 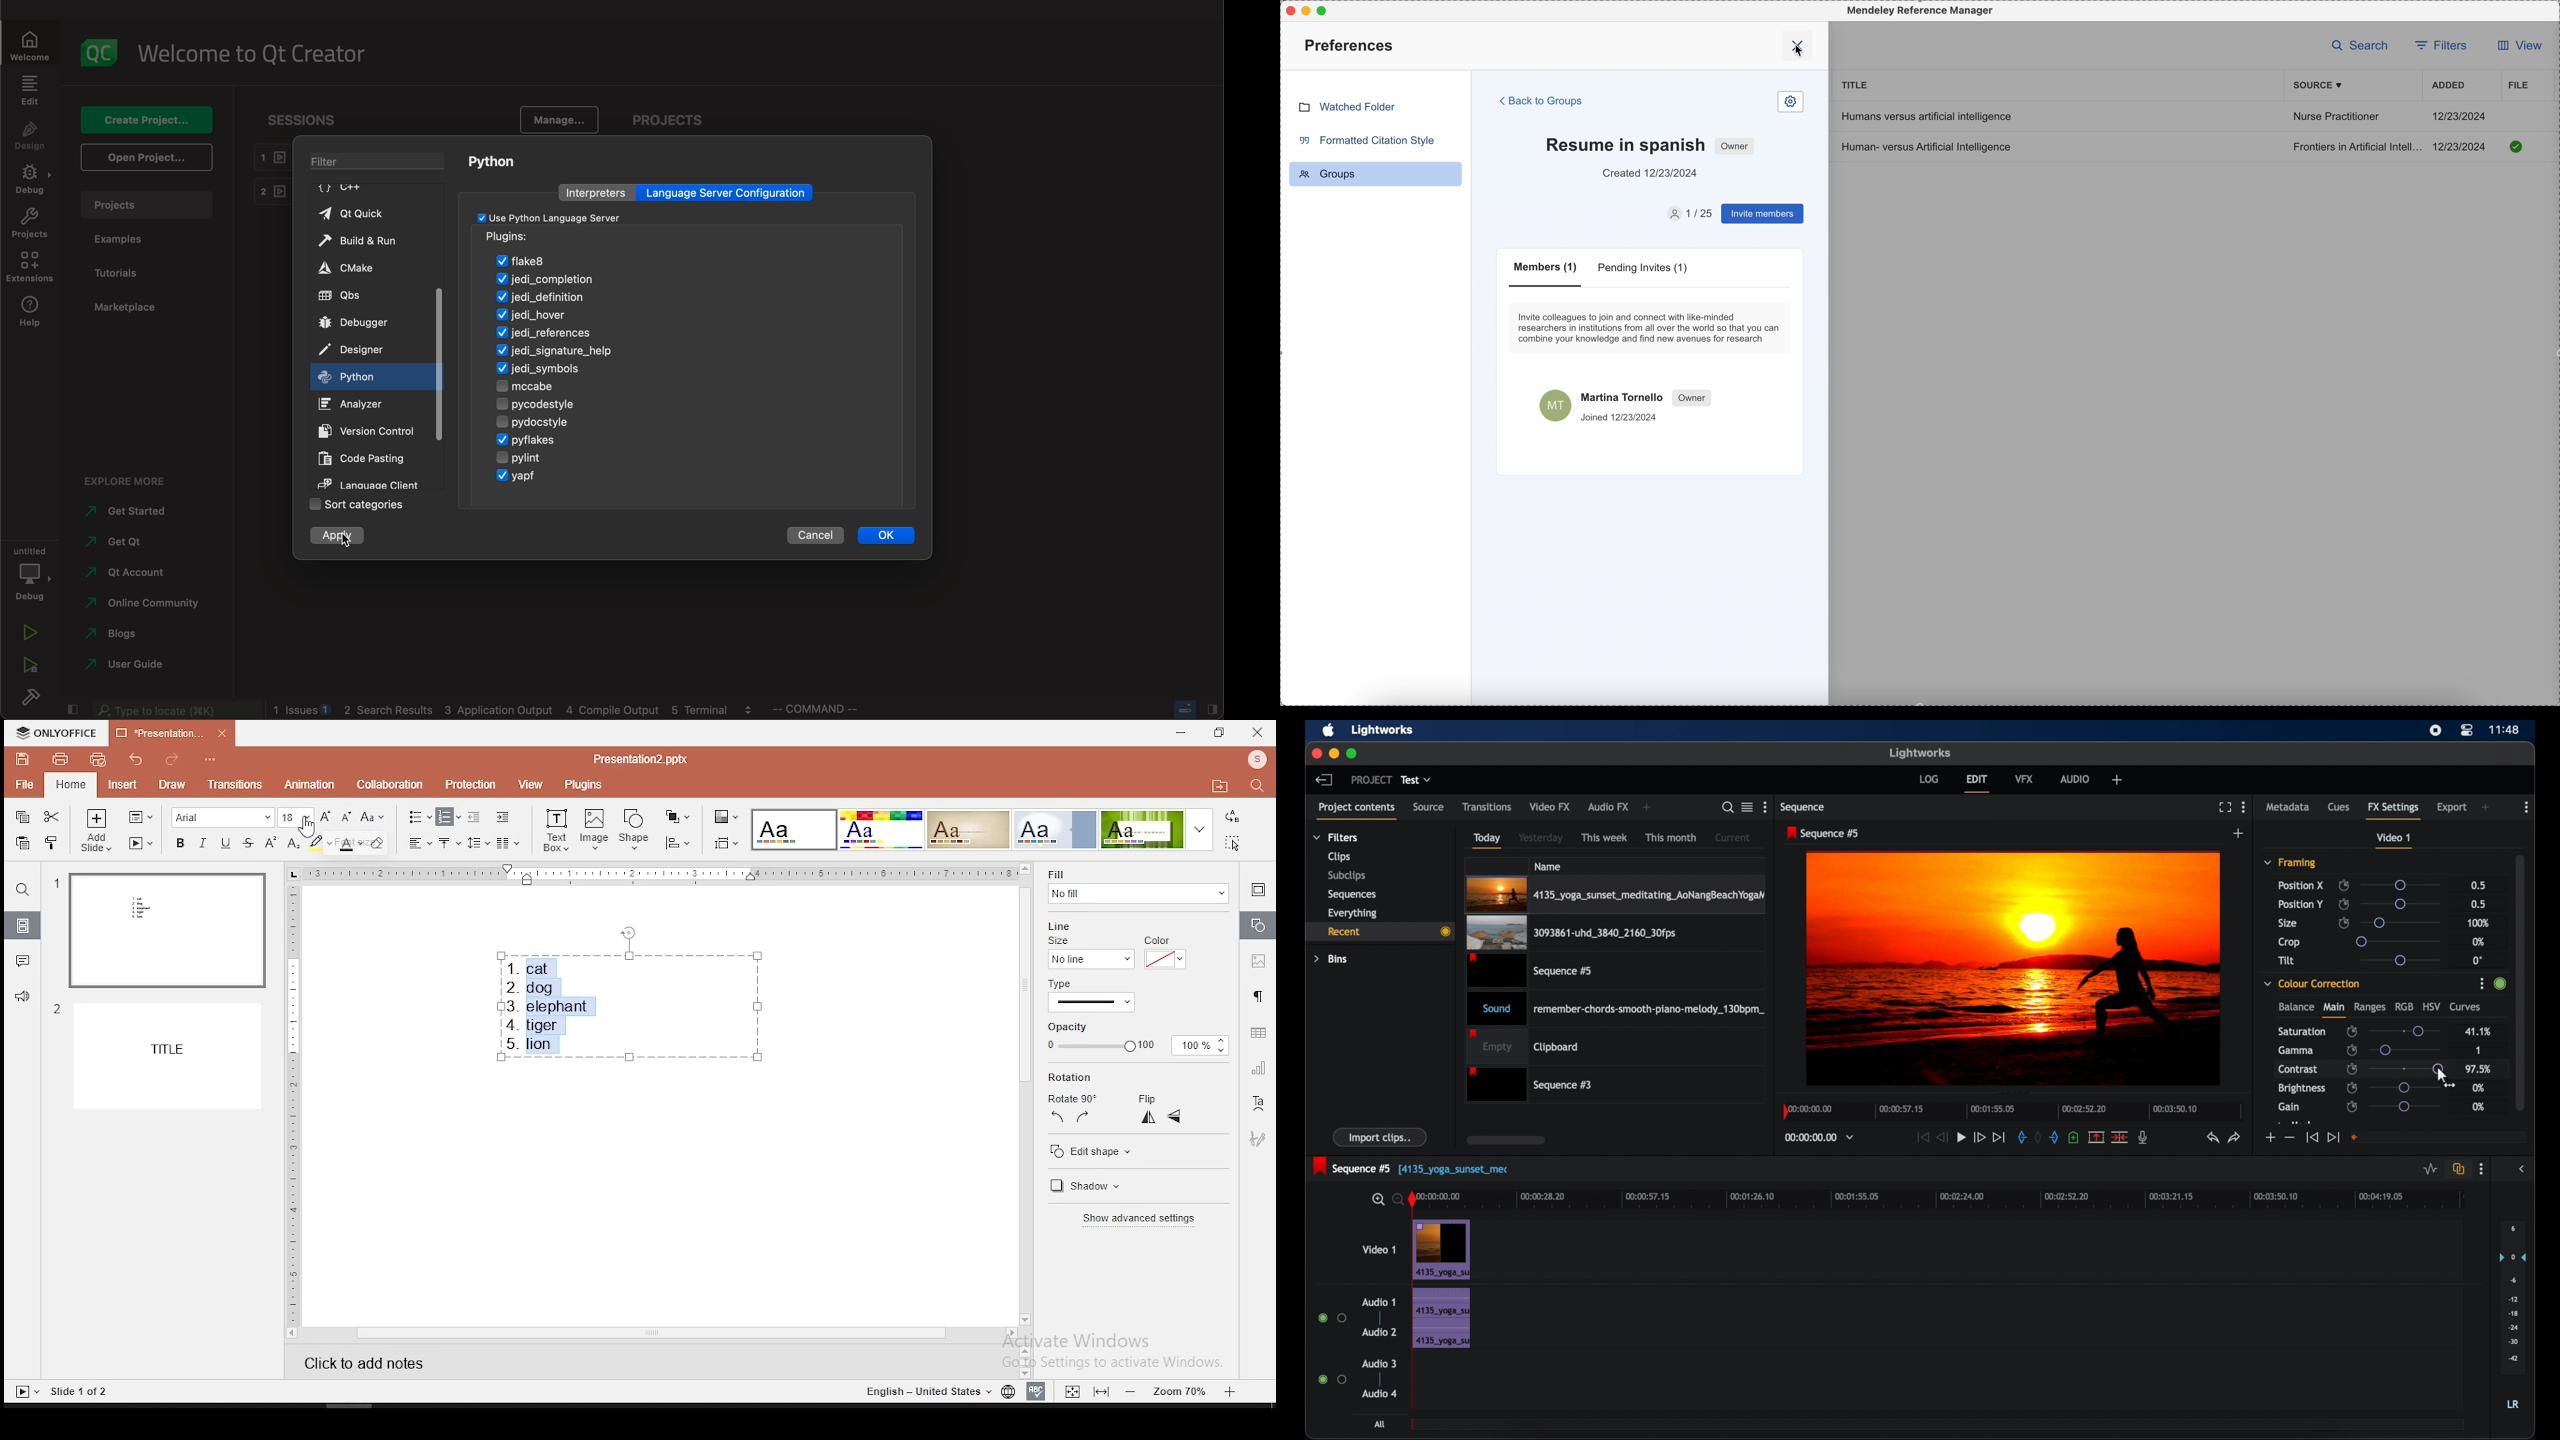 I want to click on theme , so click(x=968, y=829).